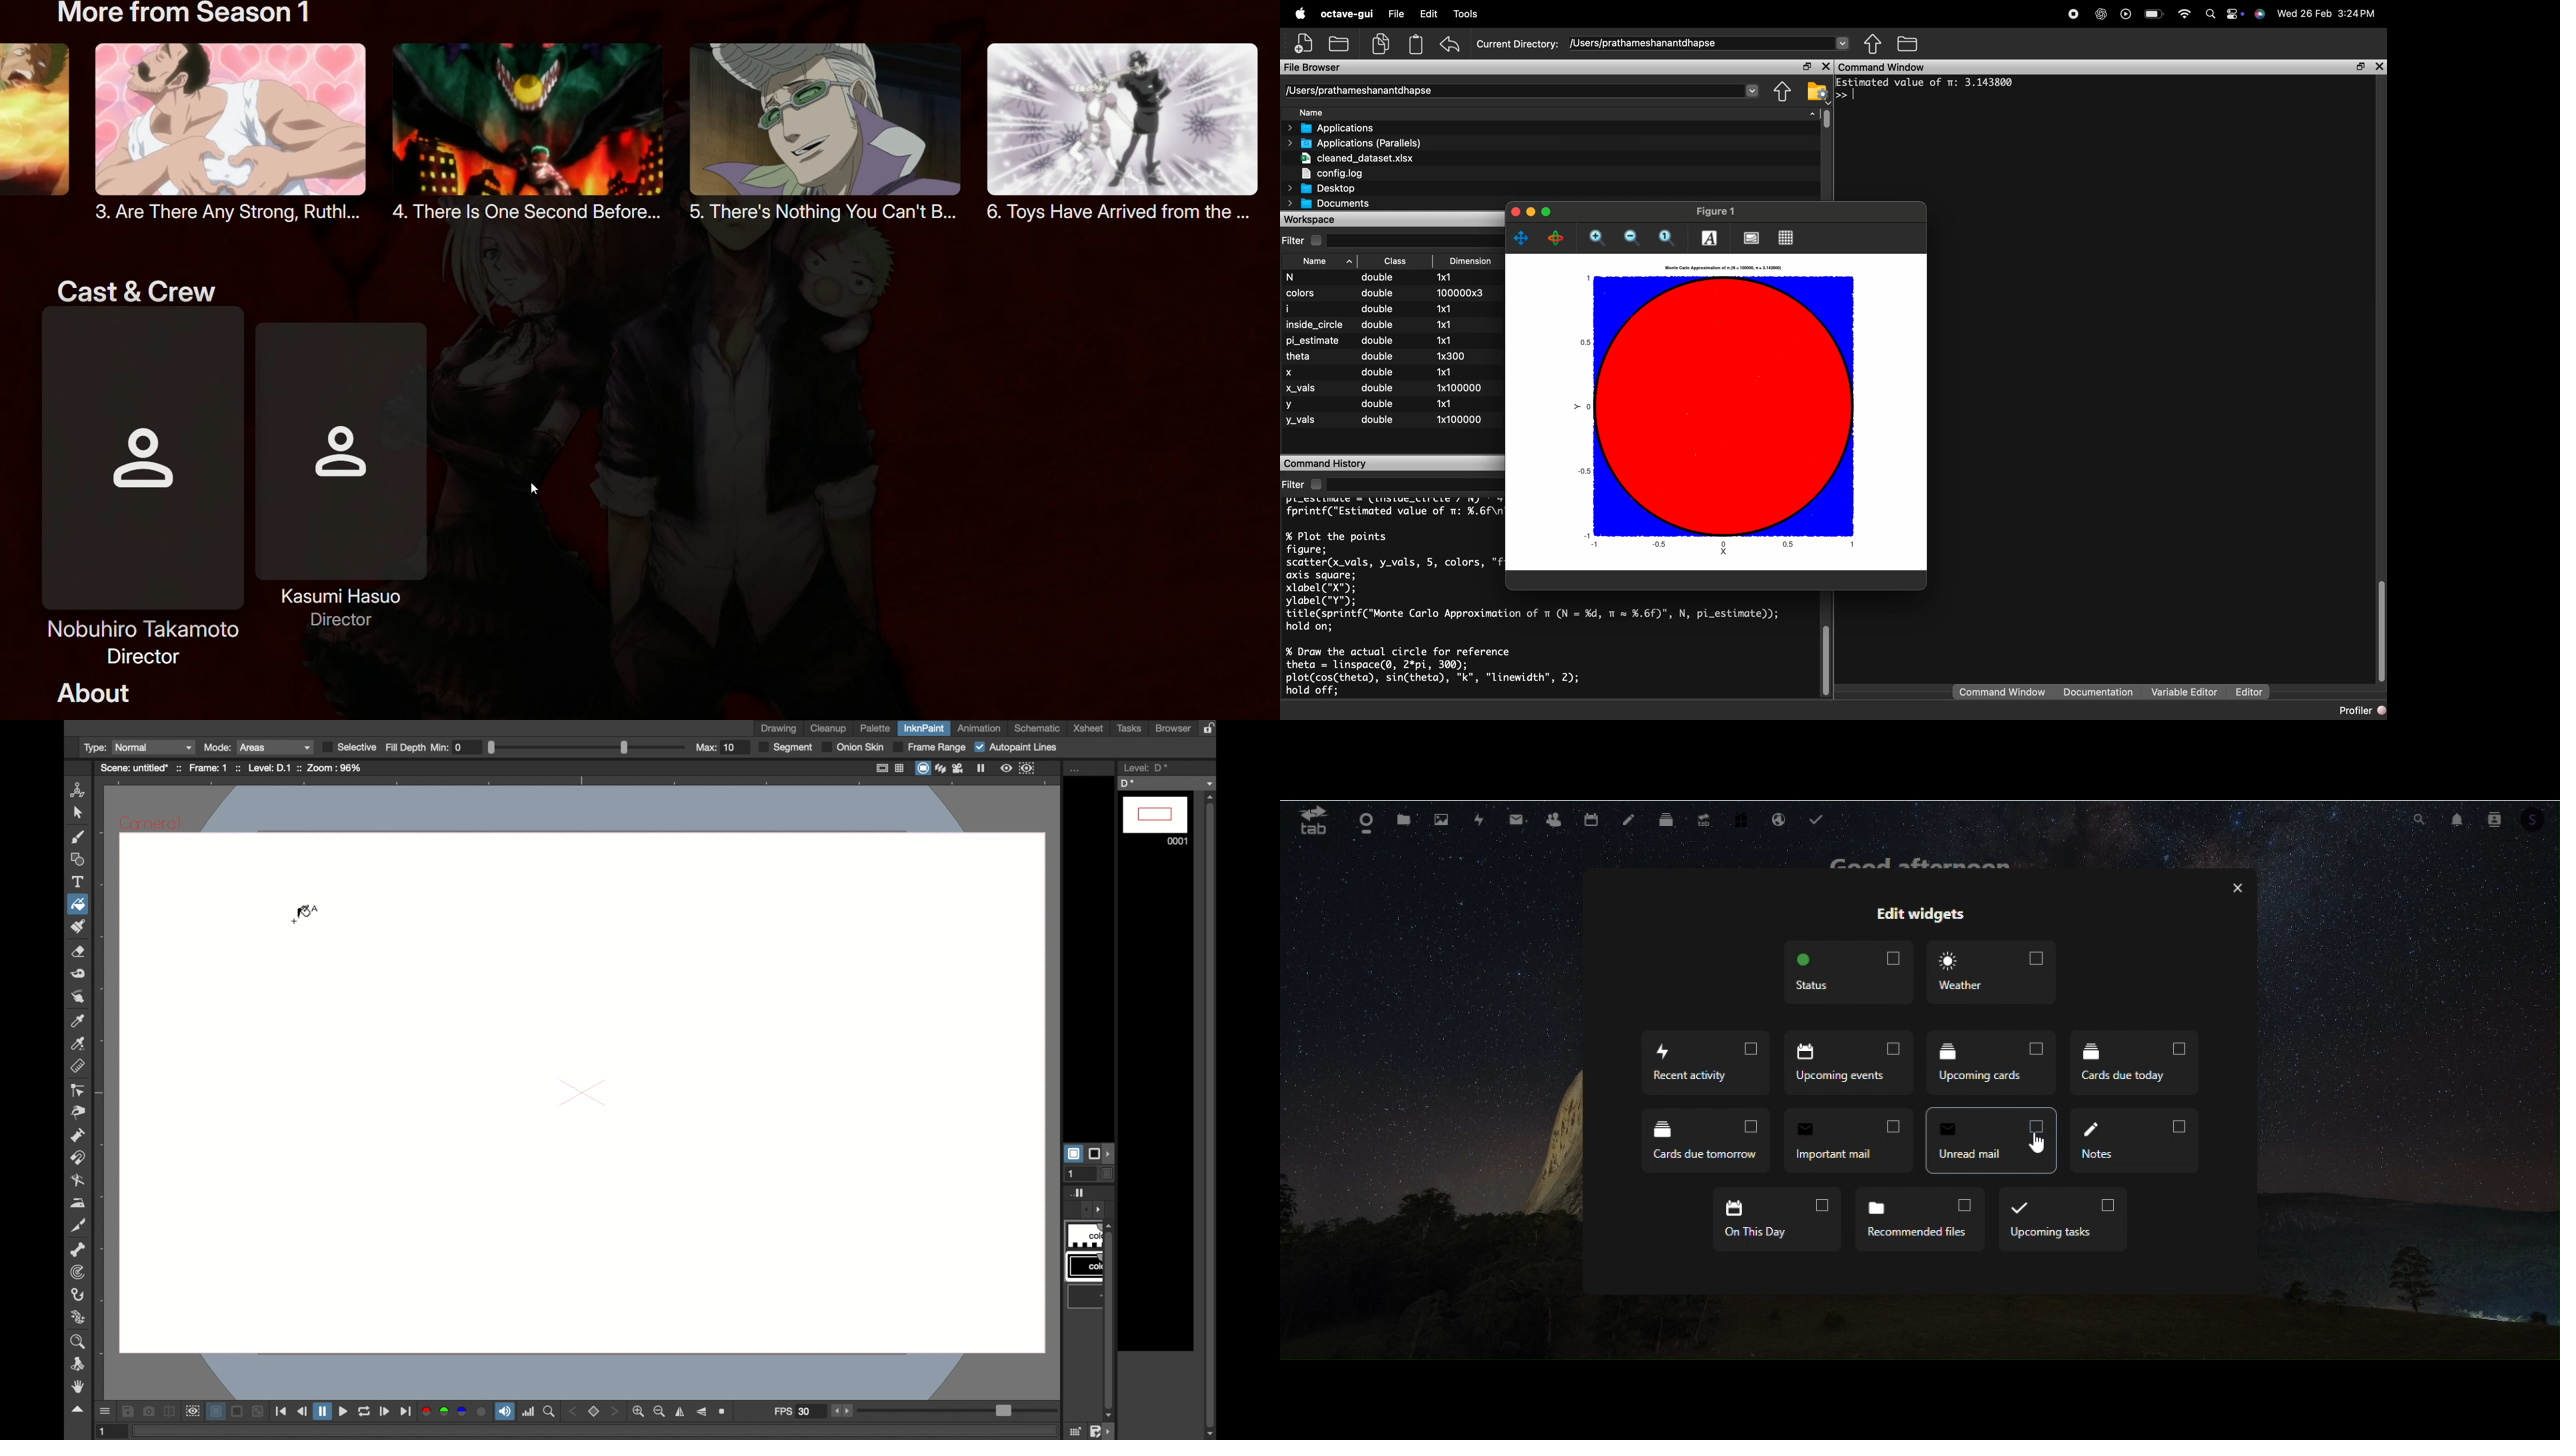 Image resolution: width=2576 pixels, height=1456 pixels. Describe the element at coordinates (1315, 340) in the screenshot. I see `pi_estimate` at that location.